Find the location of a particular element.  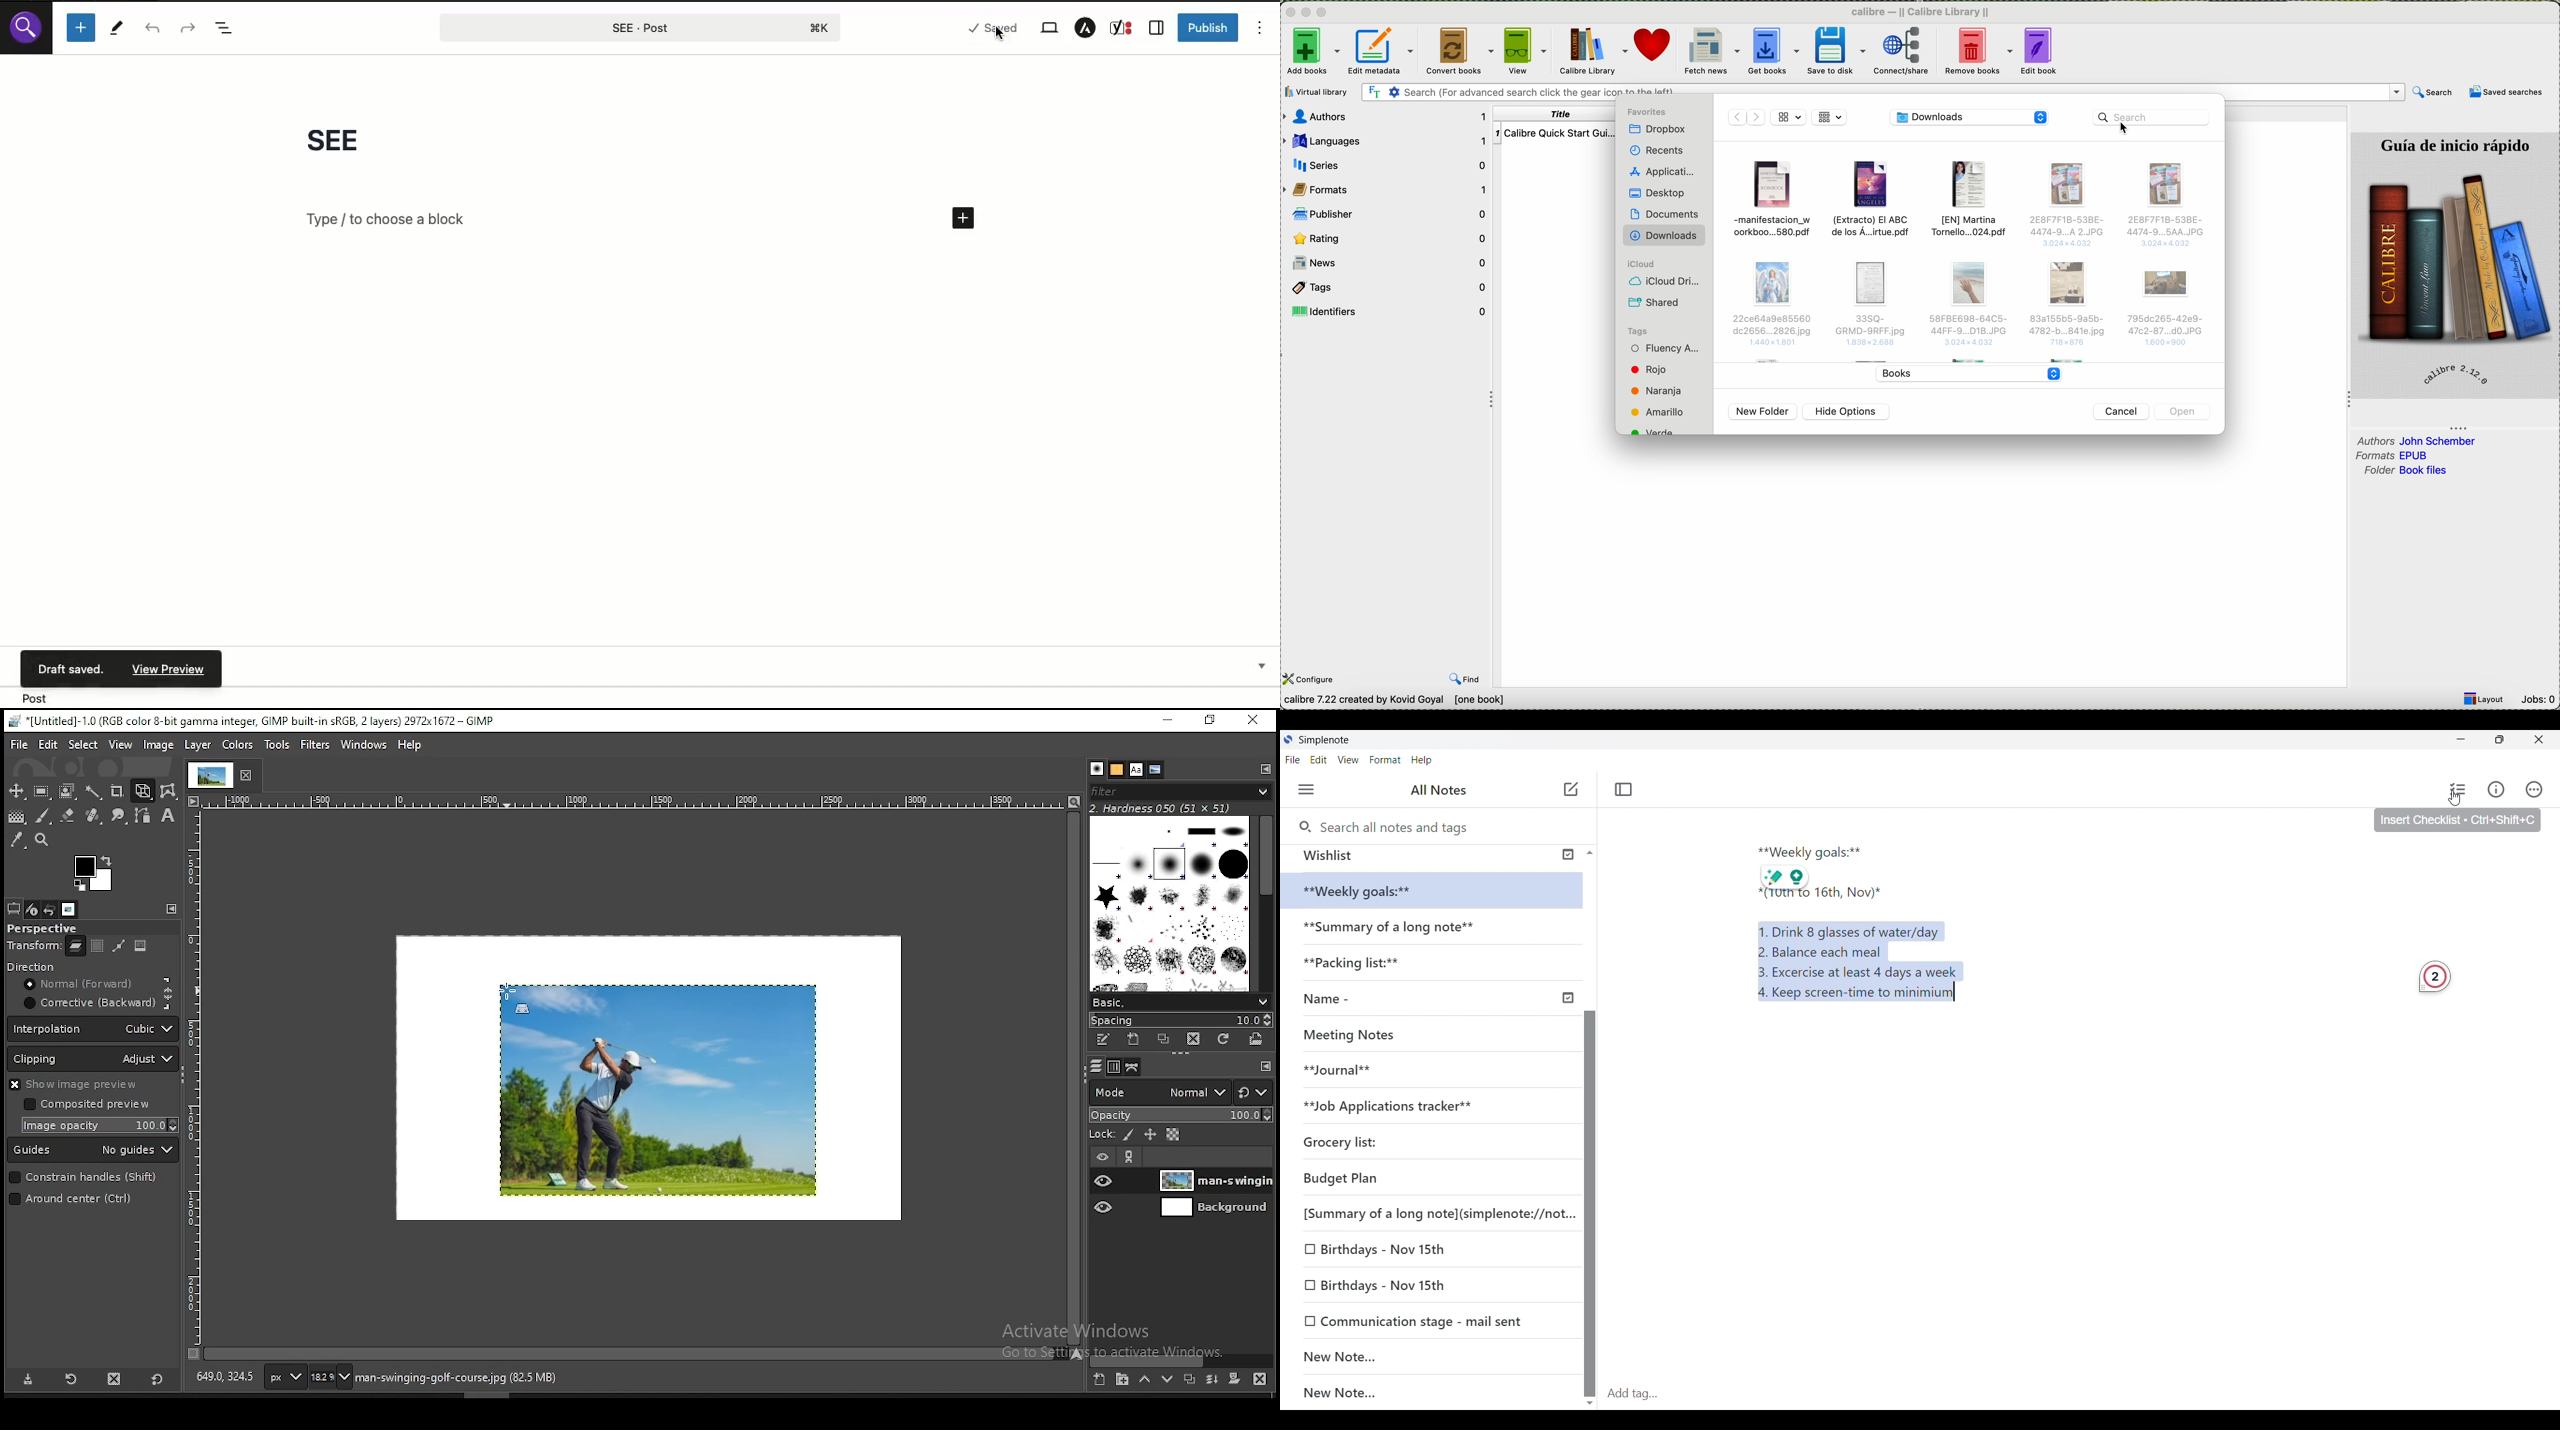

1. Drink 8 glasses of water/day is located at coordinates (1852, 929).